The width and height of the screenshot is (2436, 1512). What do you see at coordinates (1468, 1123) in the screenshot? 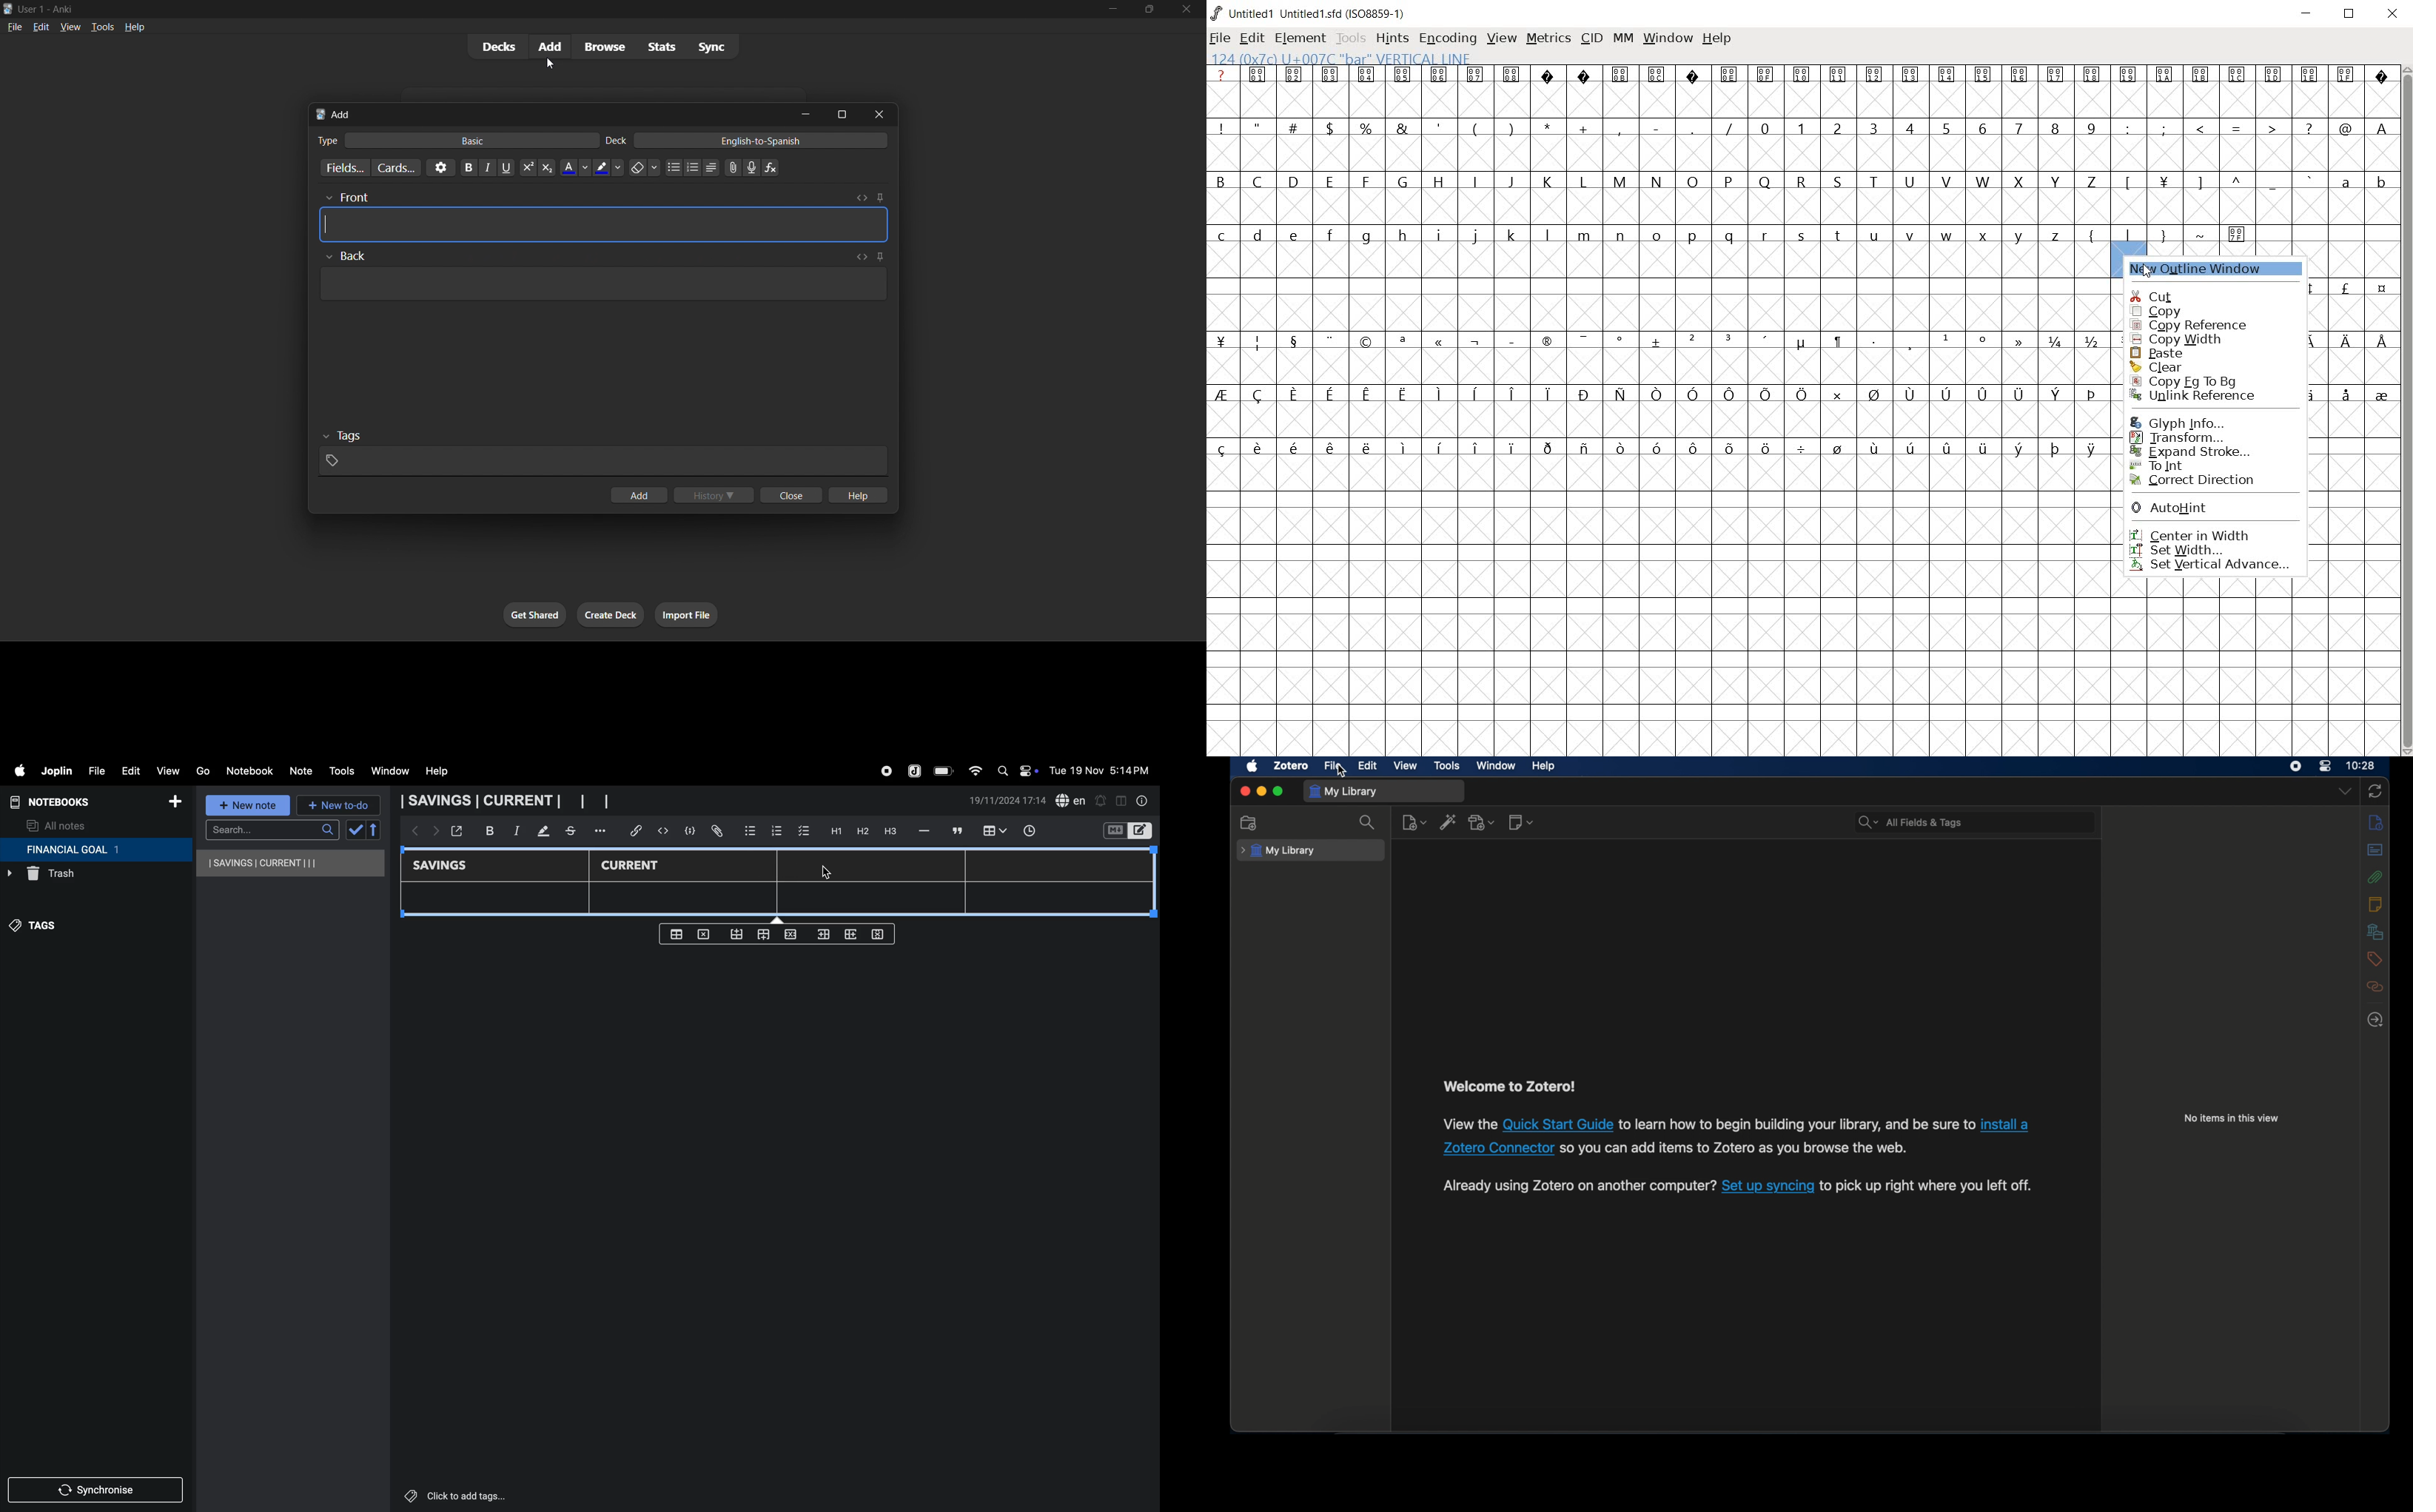
I see `text` at bounding box center [1468, 1123].